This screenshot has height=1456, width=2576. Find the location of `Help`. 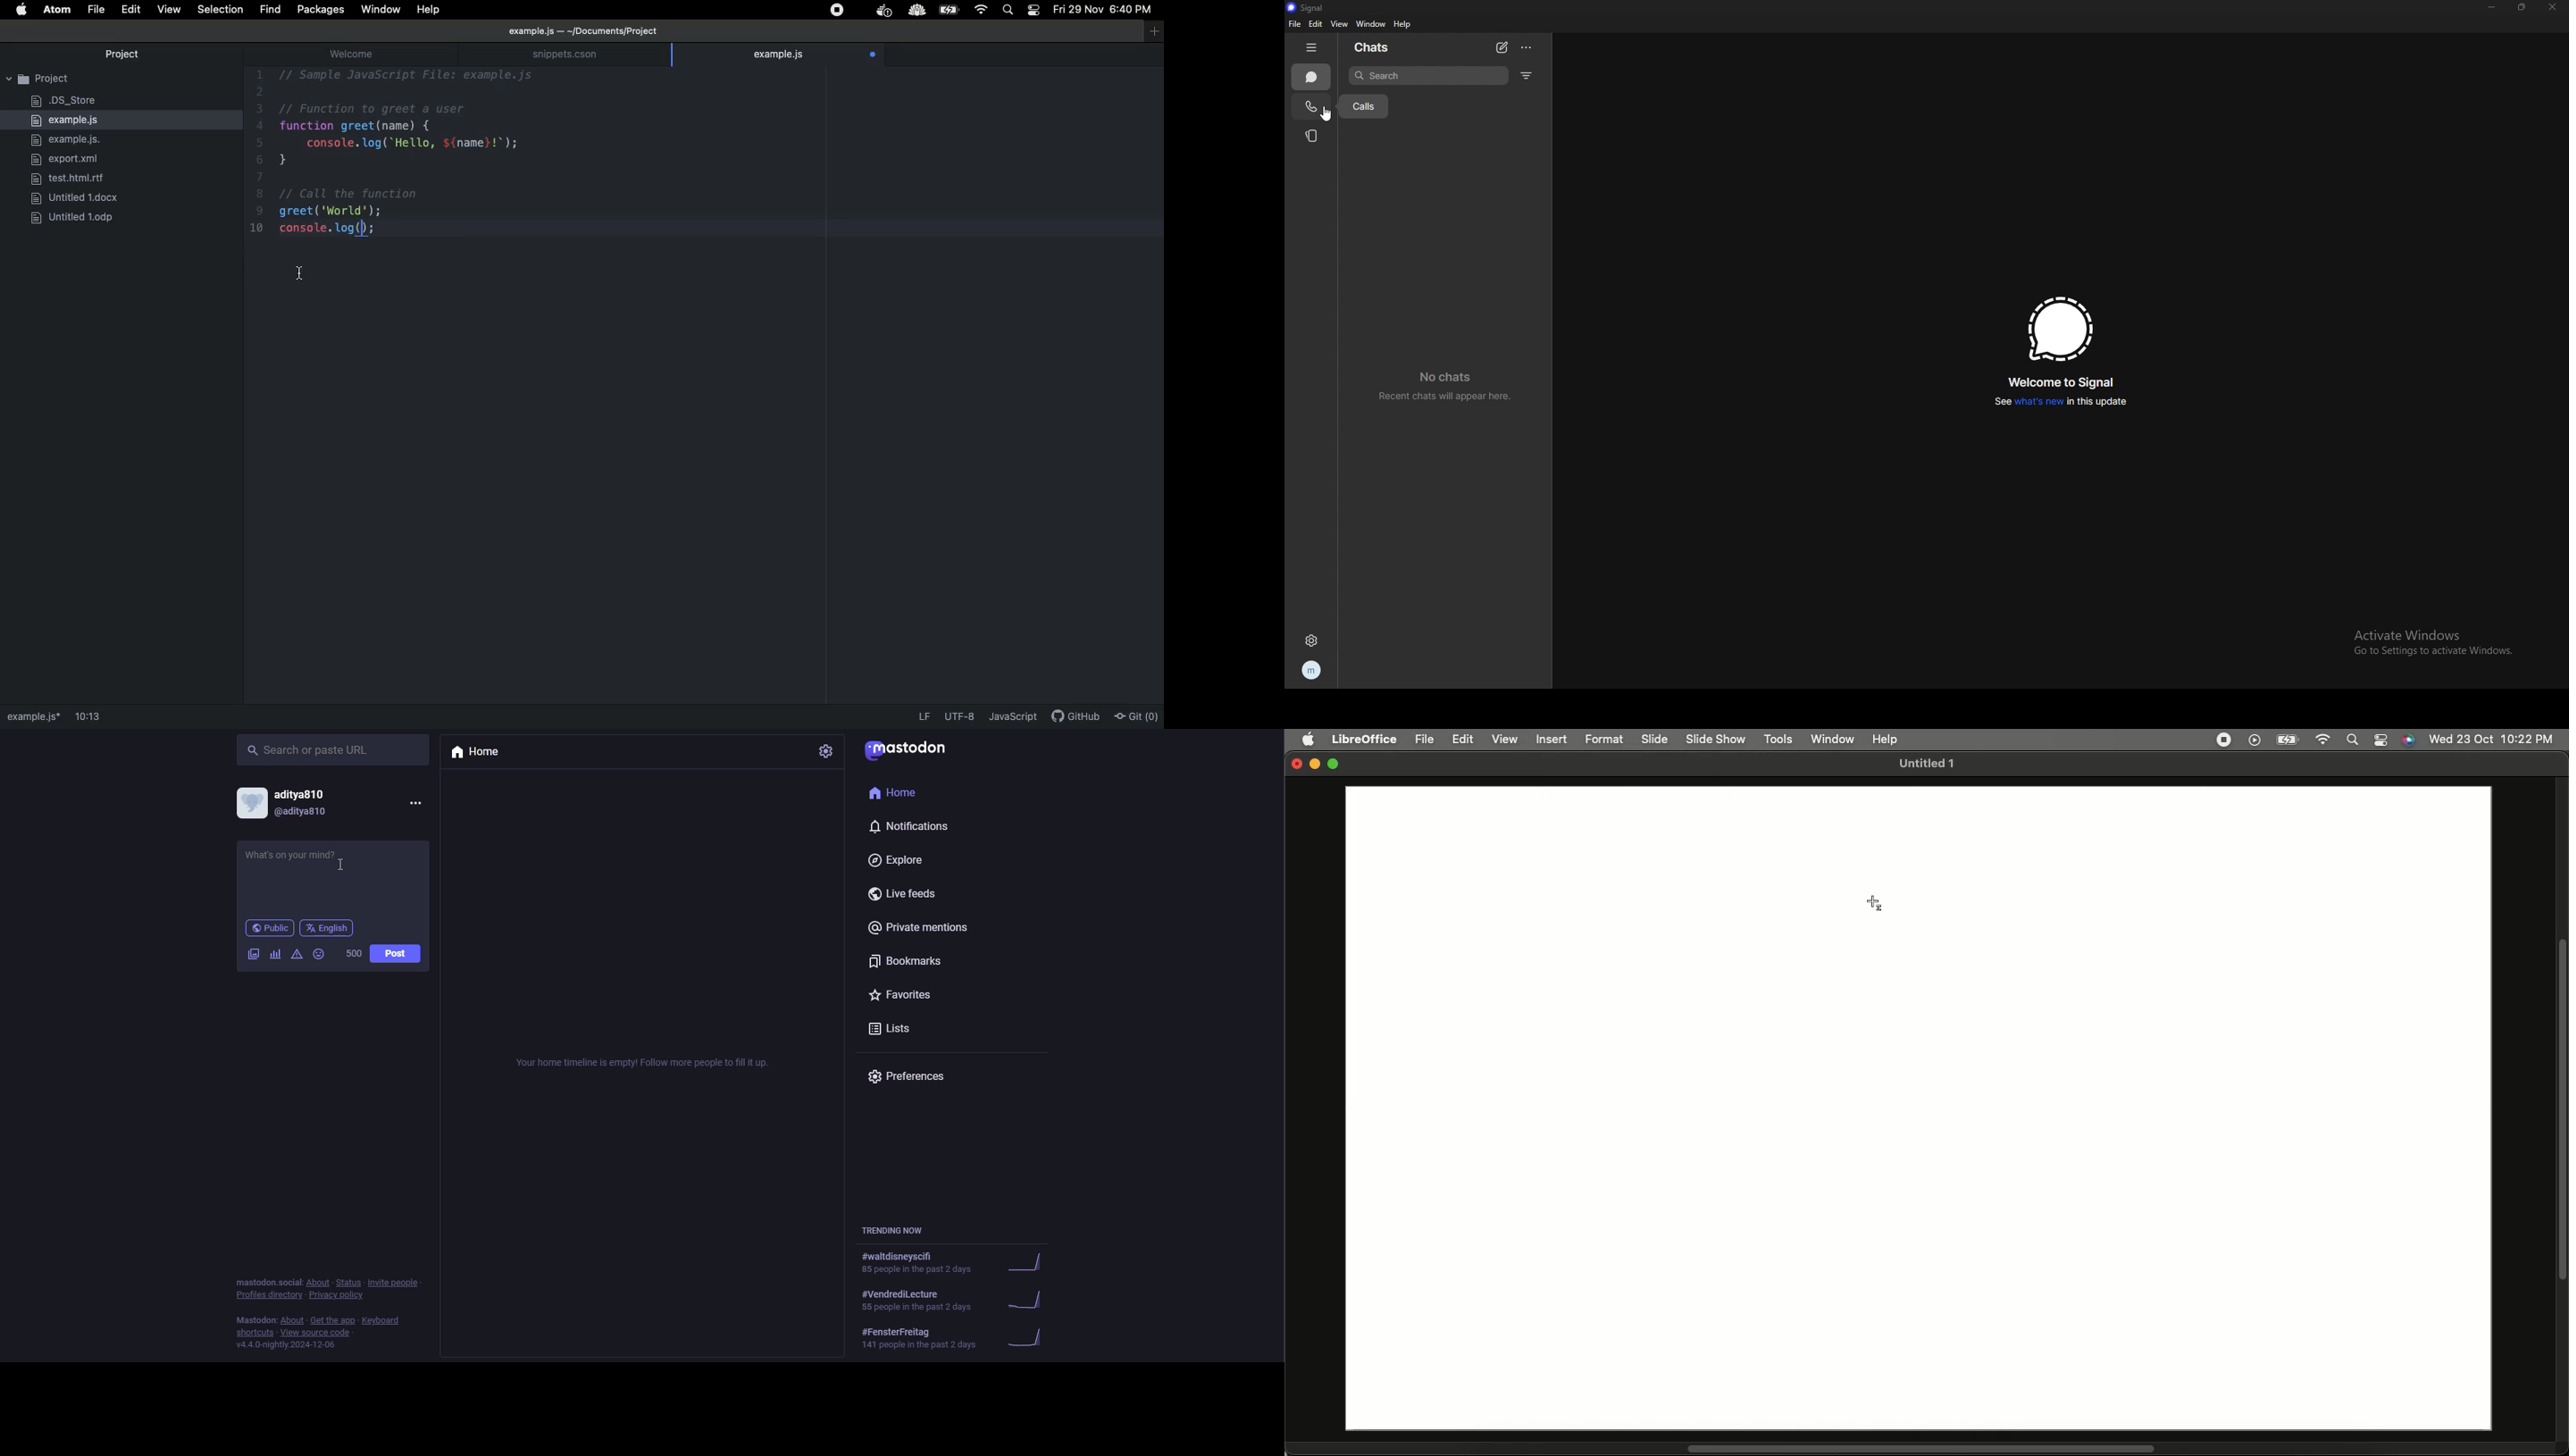

Help is located at coordinates (429, 9).